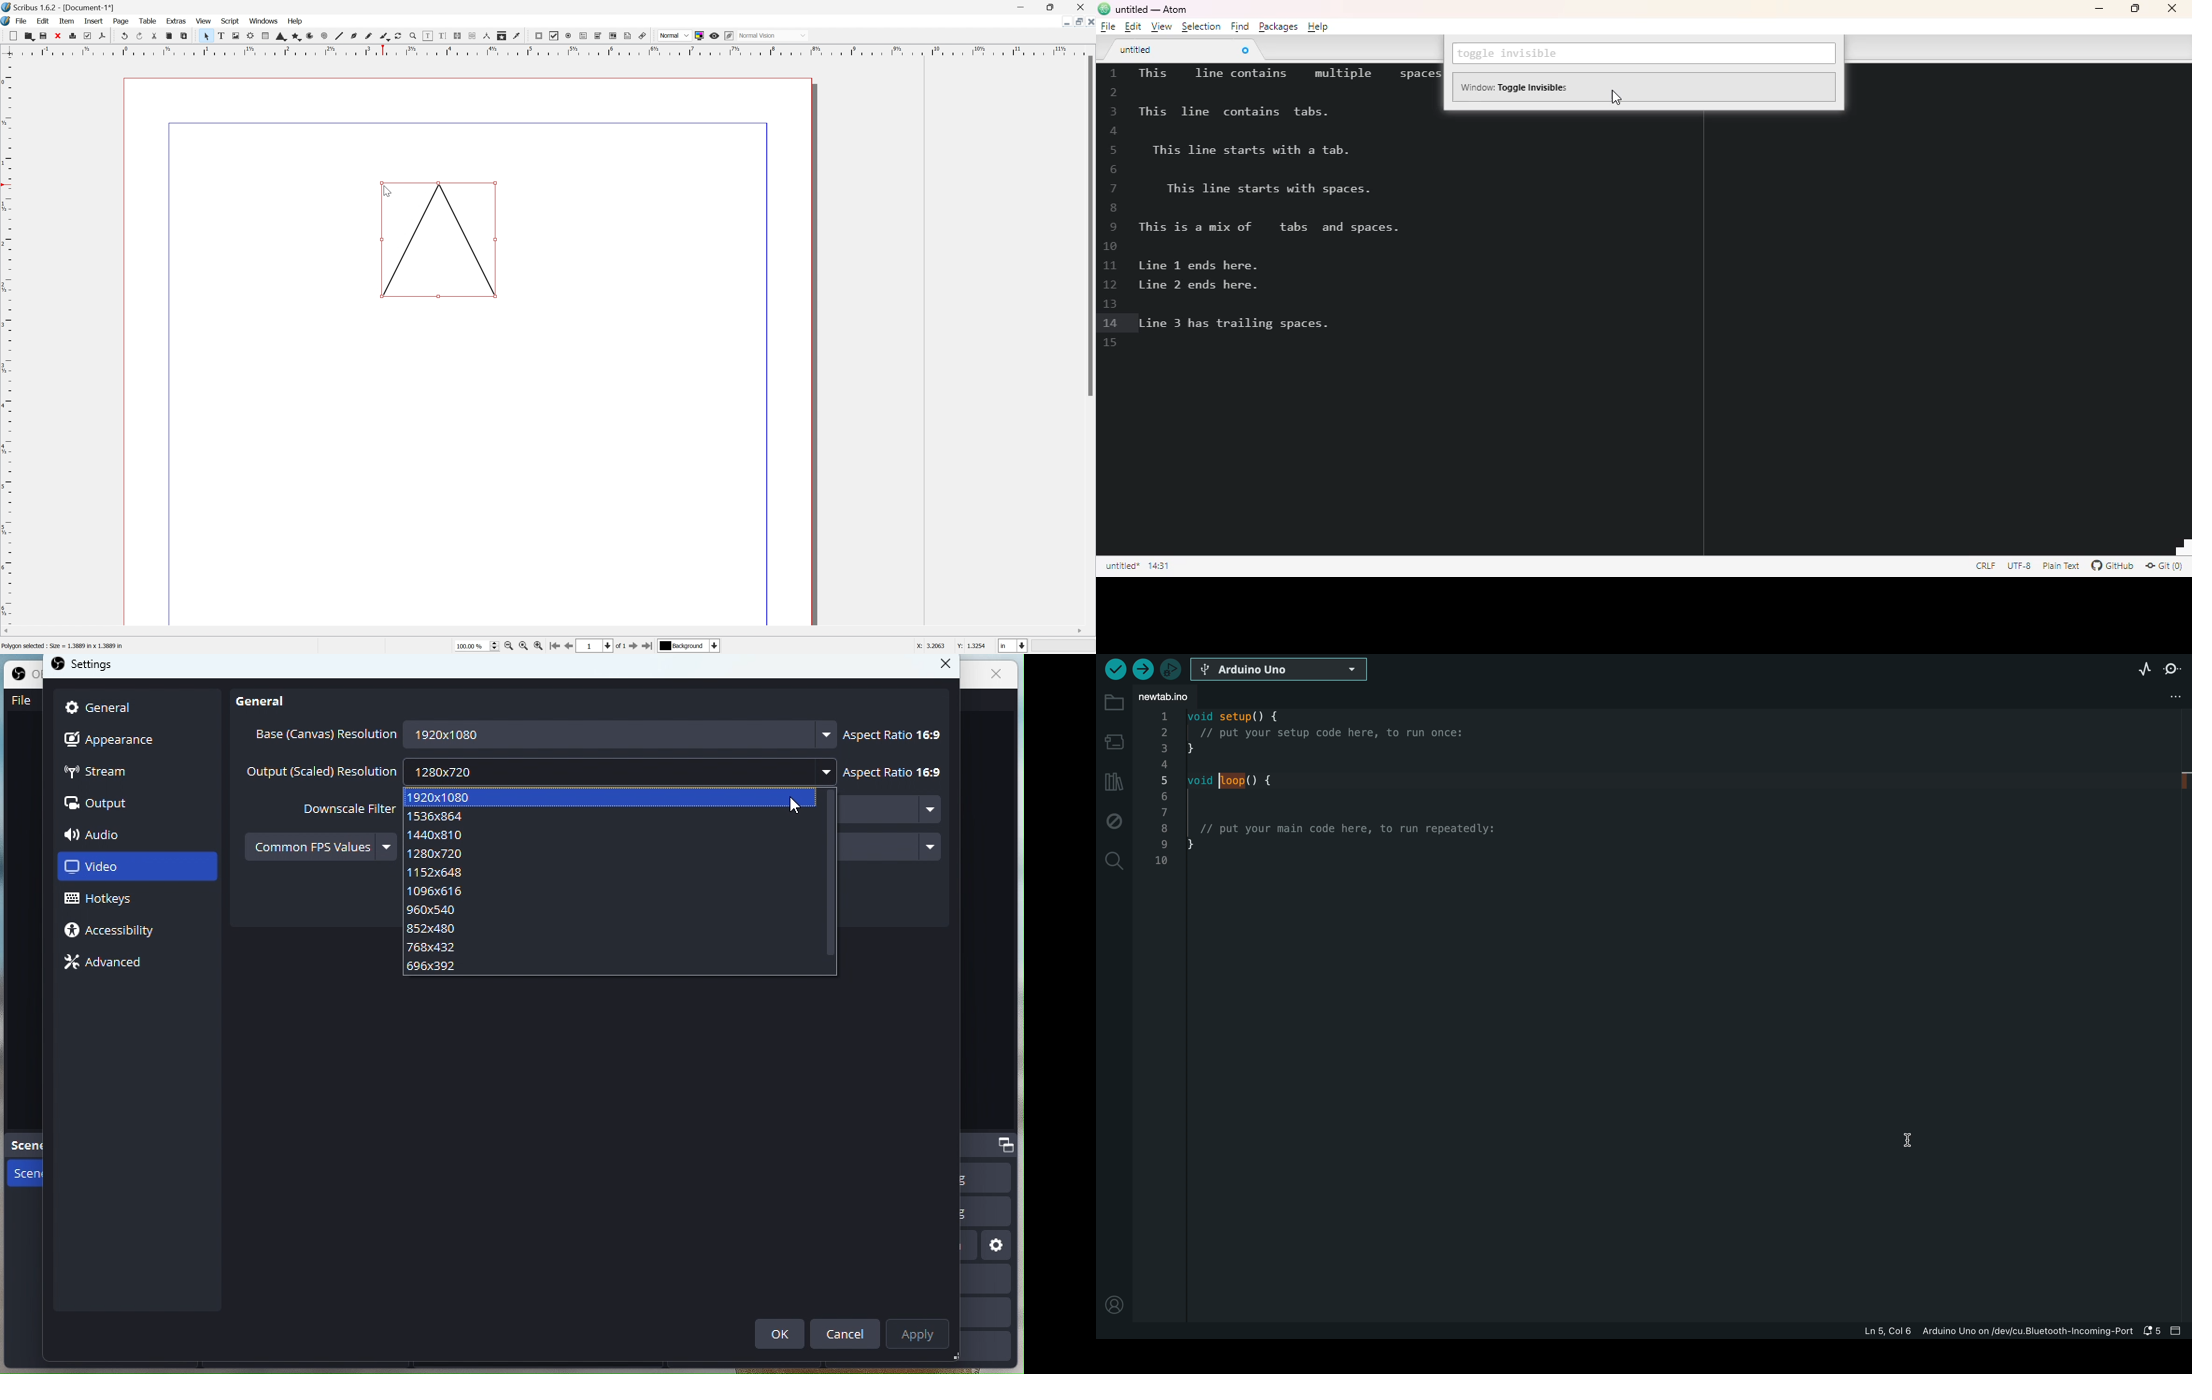 Image resolution: width=2212 pixels, height=1400 pixels. I want to click on File, so click(21, 704).